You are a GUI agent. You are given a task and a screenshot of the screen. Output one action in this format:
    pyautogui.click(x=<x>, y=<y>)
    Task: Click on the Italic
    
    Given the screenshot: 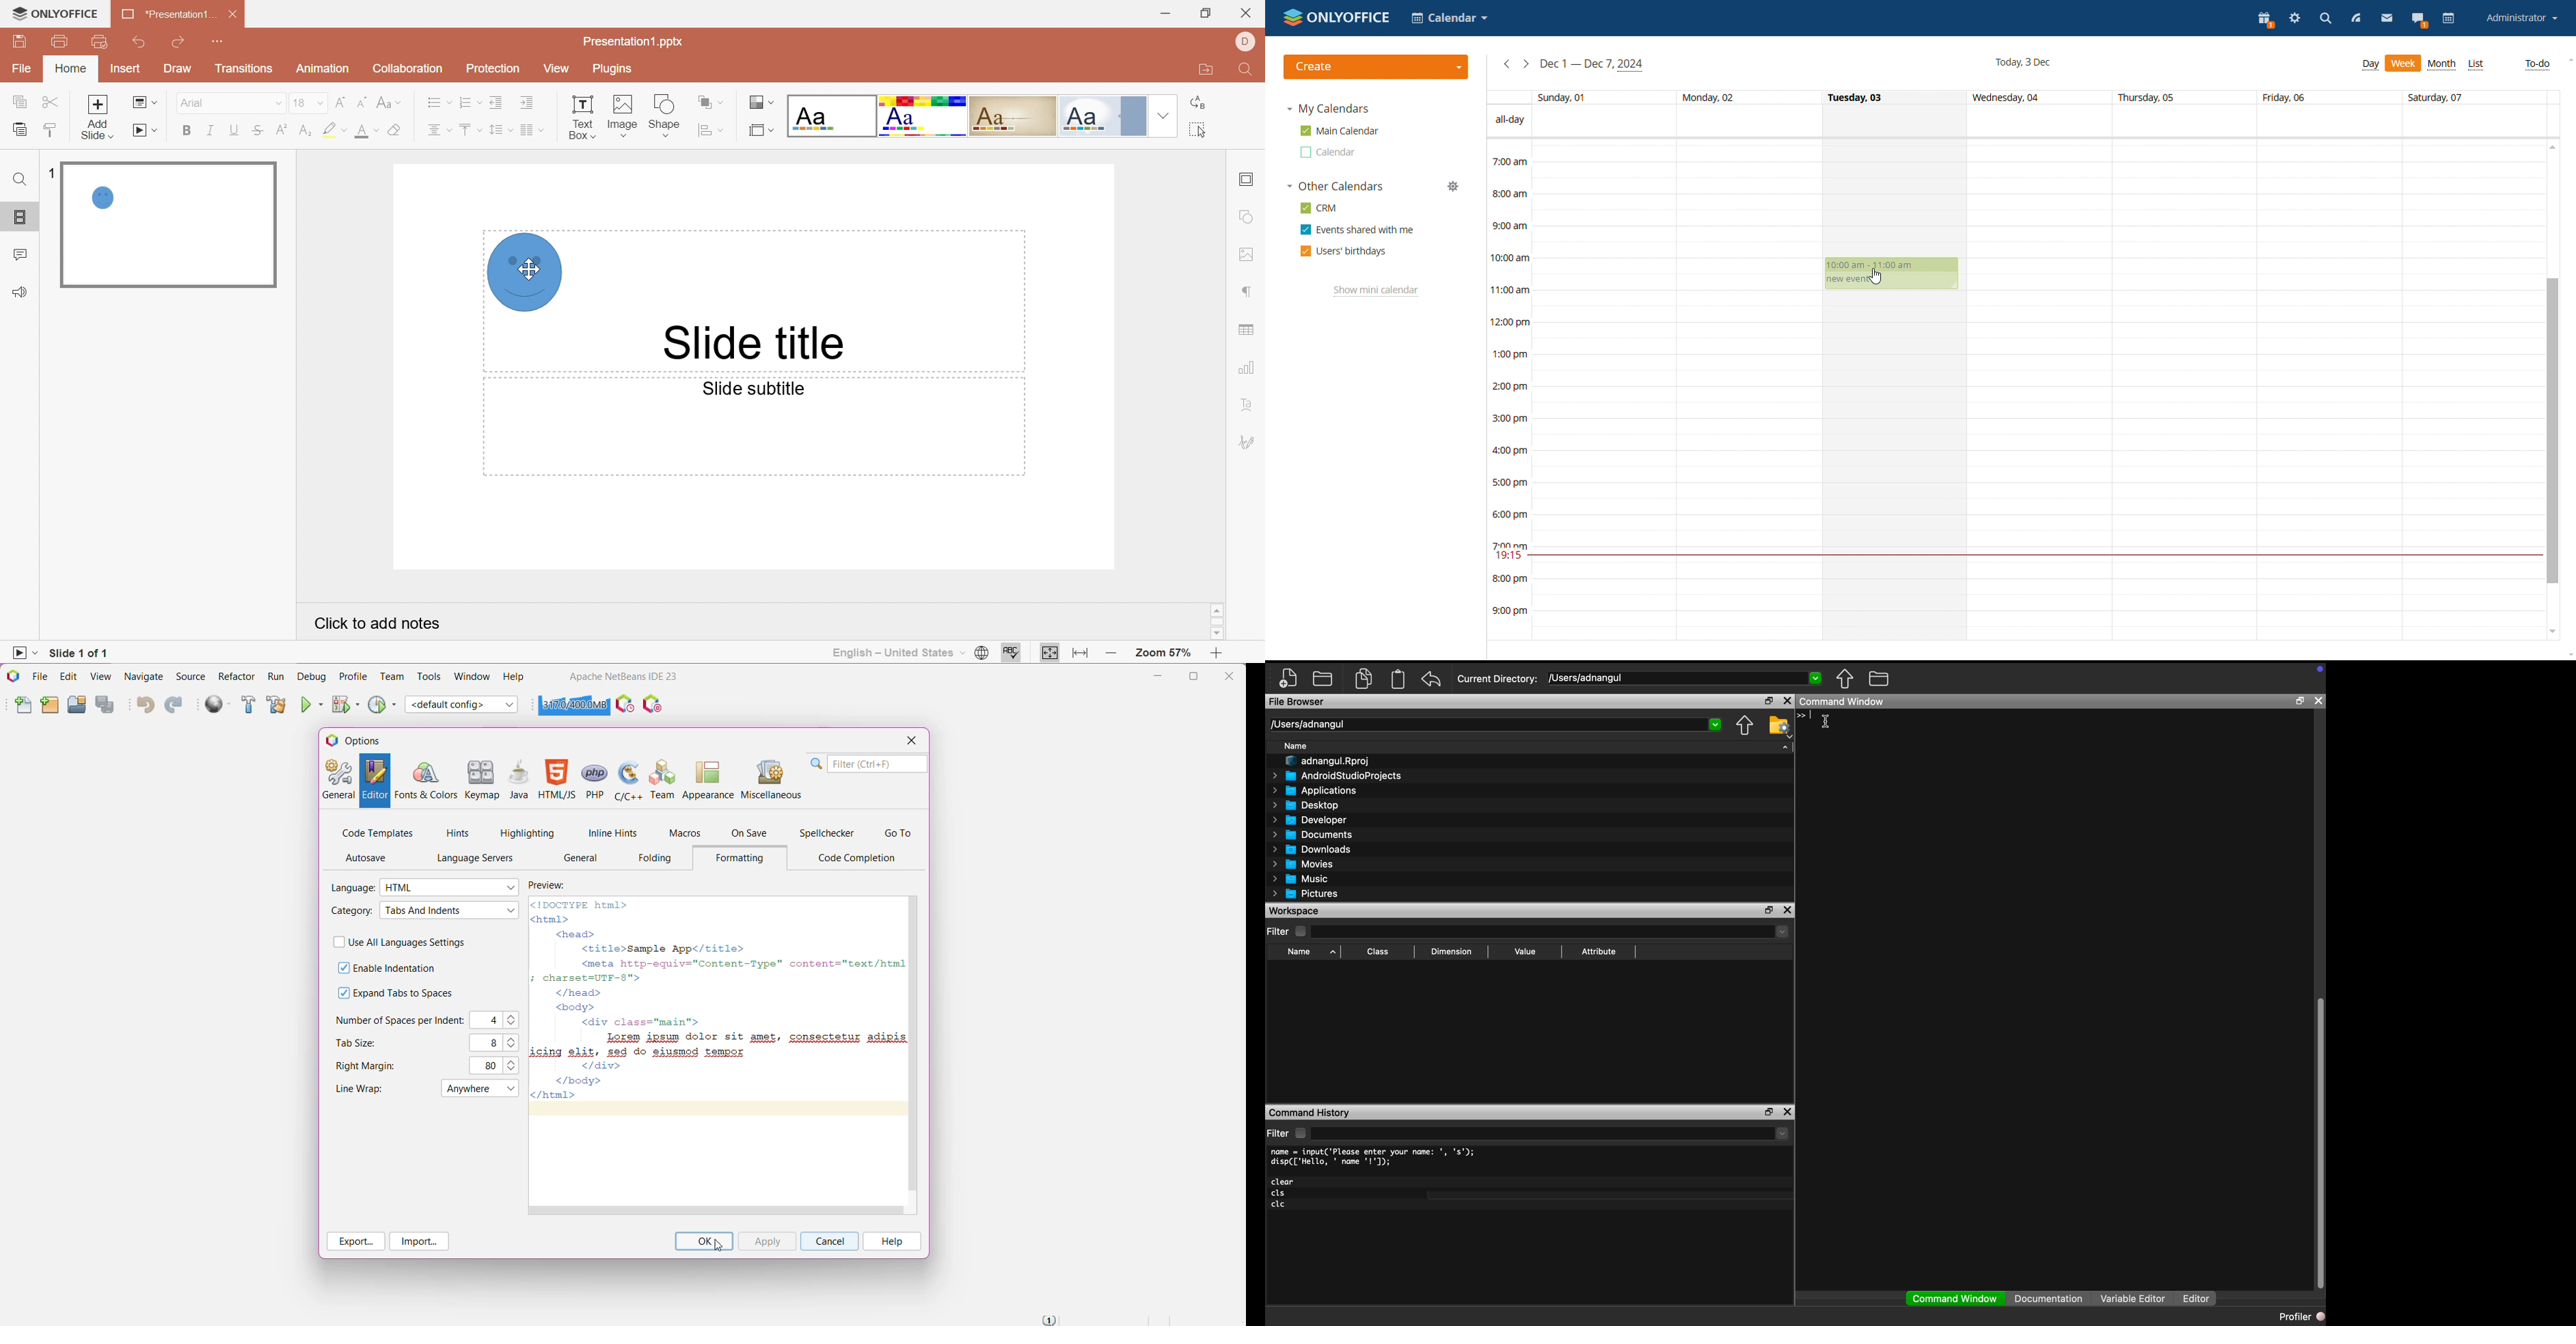 What is the action you would take?
    pyautogui.click(x=211, y=129)
    